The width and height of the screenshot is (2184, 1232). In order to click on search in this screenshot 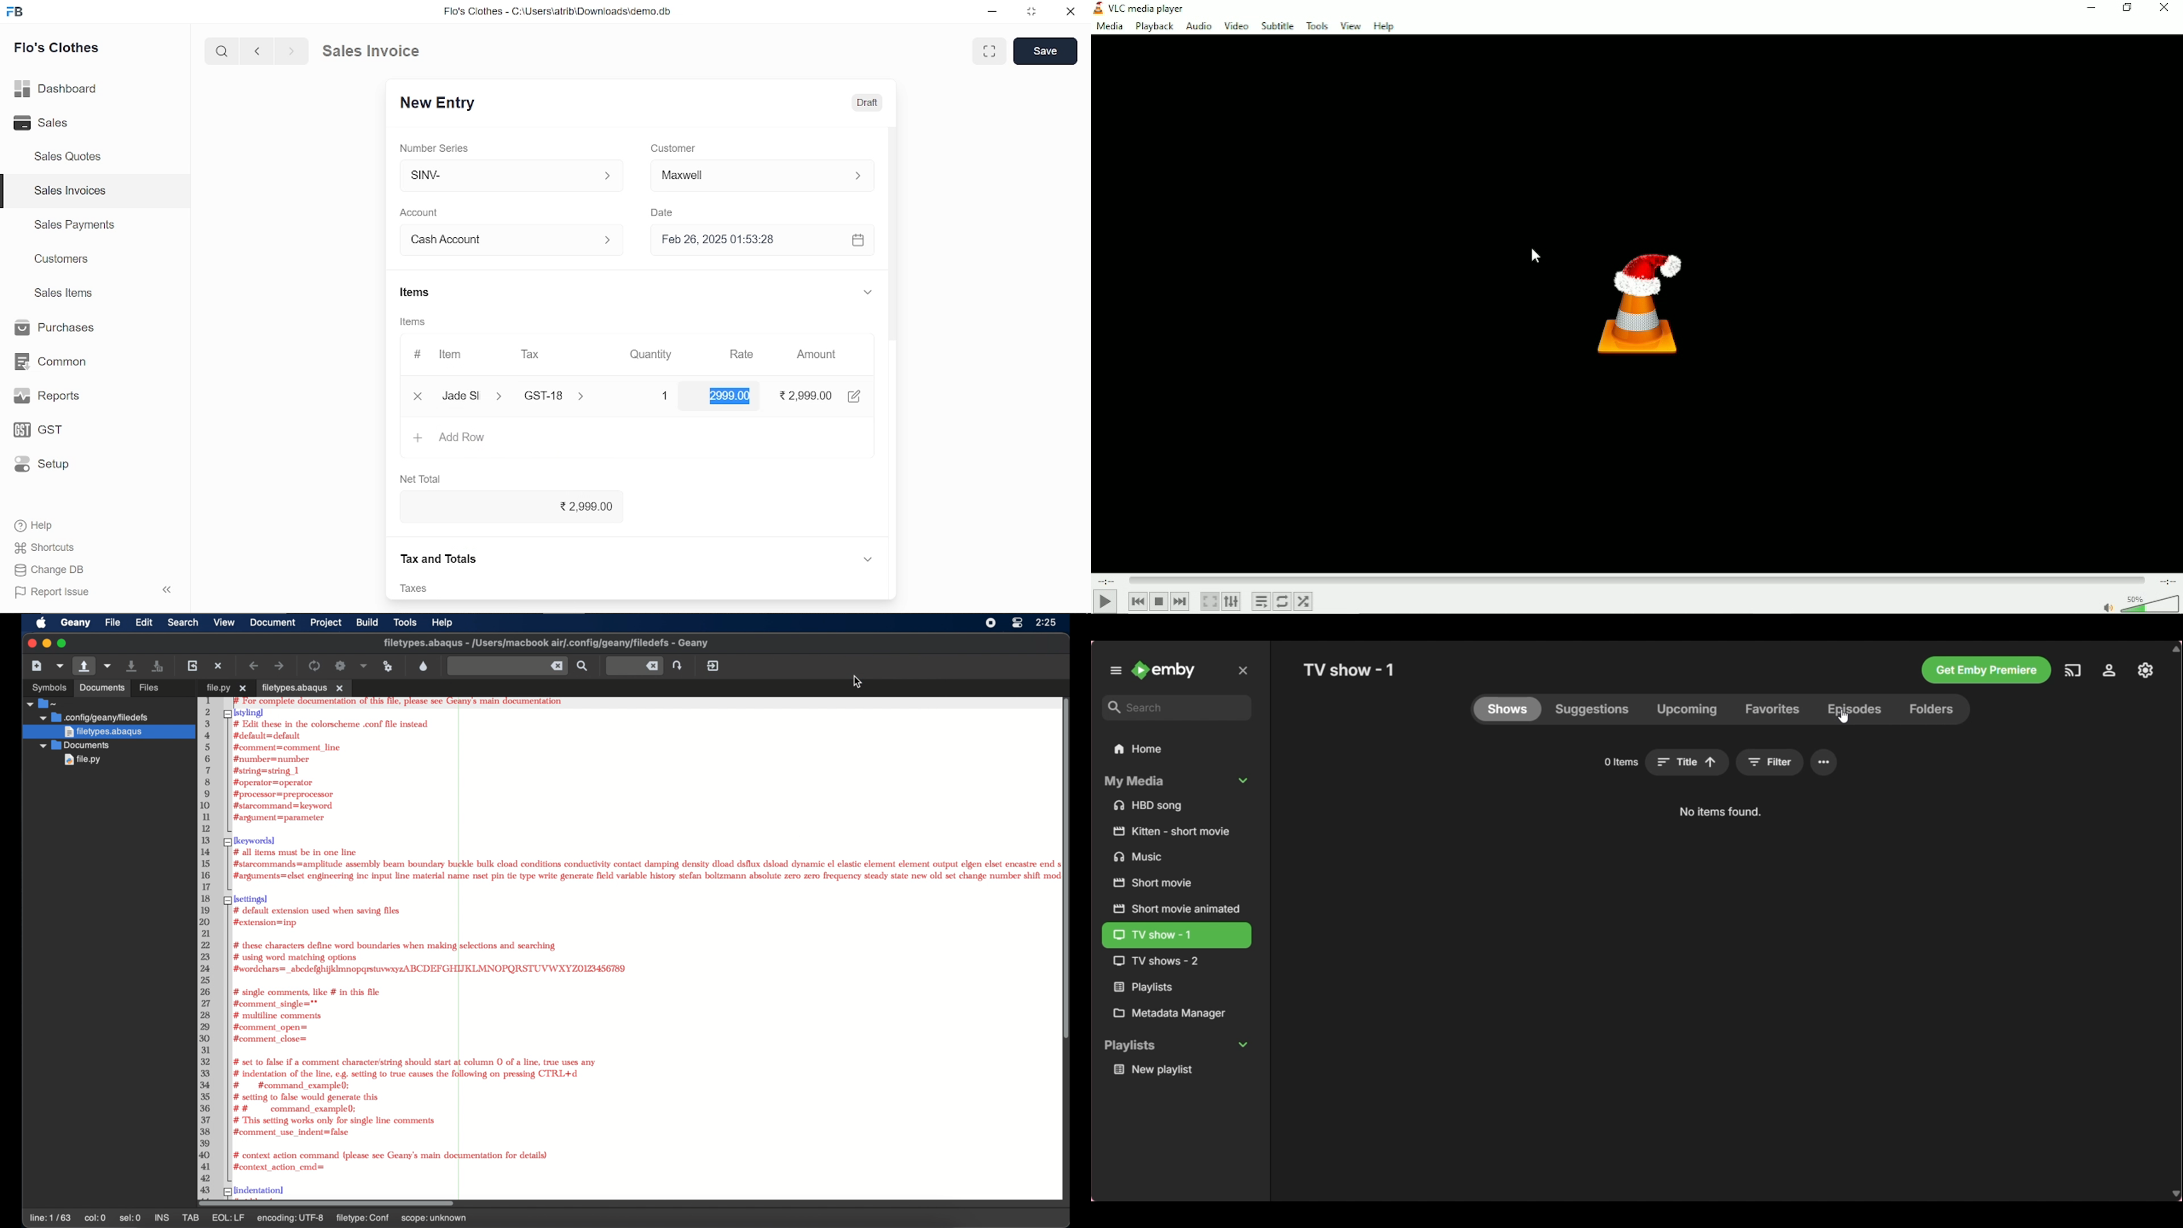, I will do `click(223, 50)`.